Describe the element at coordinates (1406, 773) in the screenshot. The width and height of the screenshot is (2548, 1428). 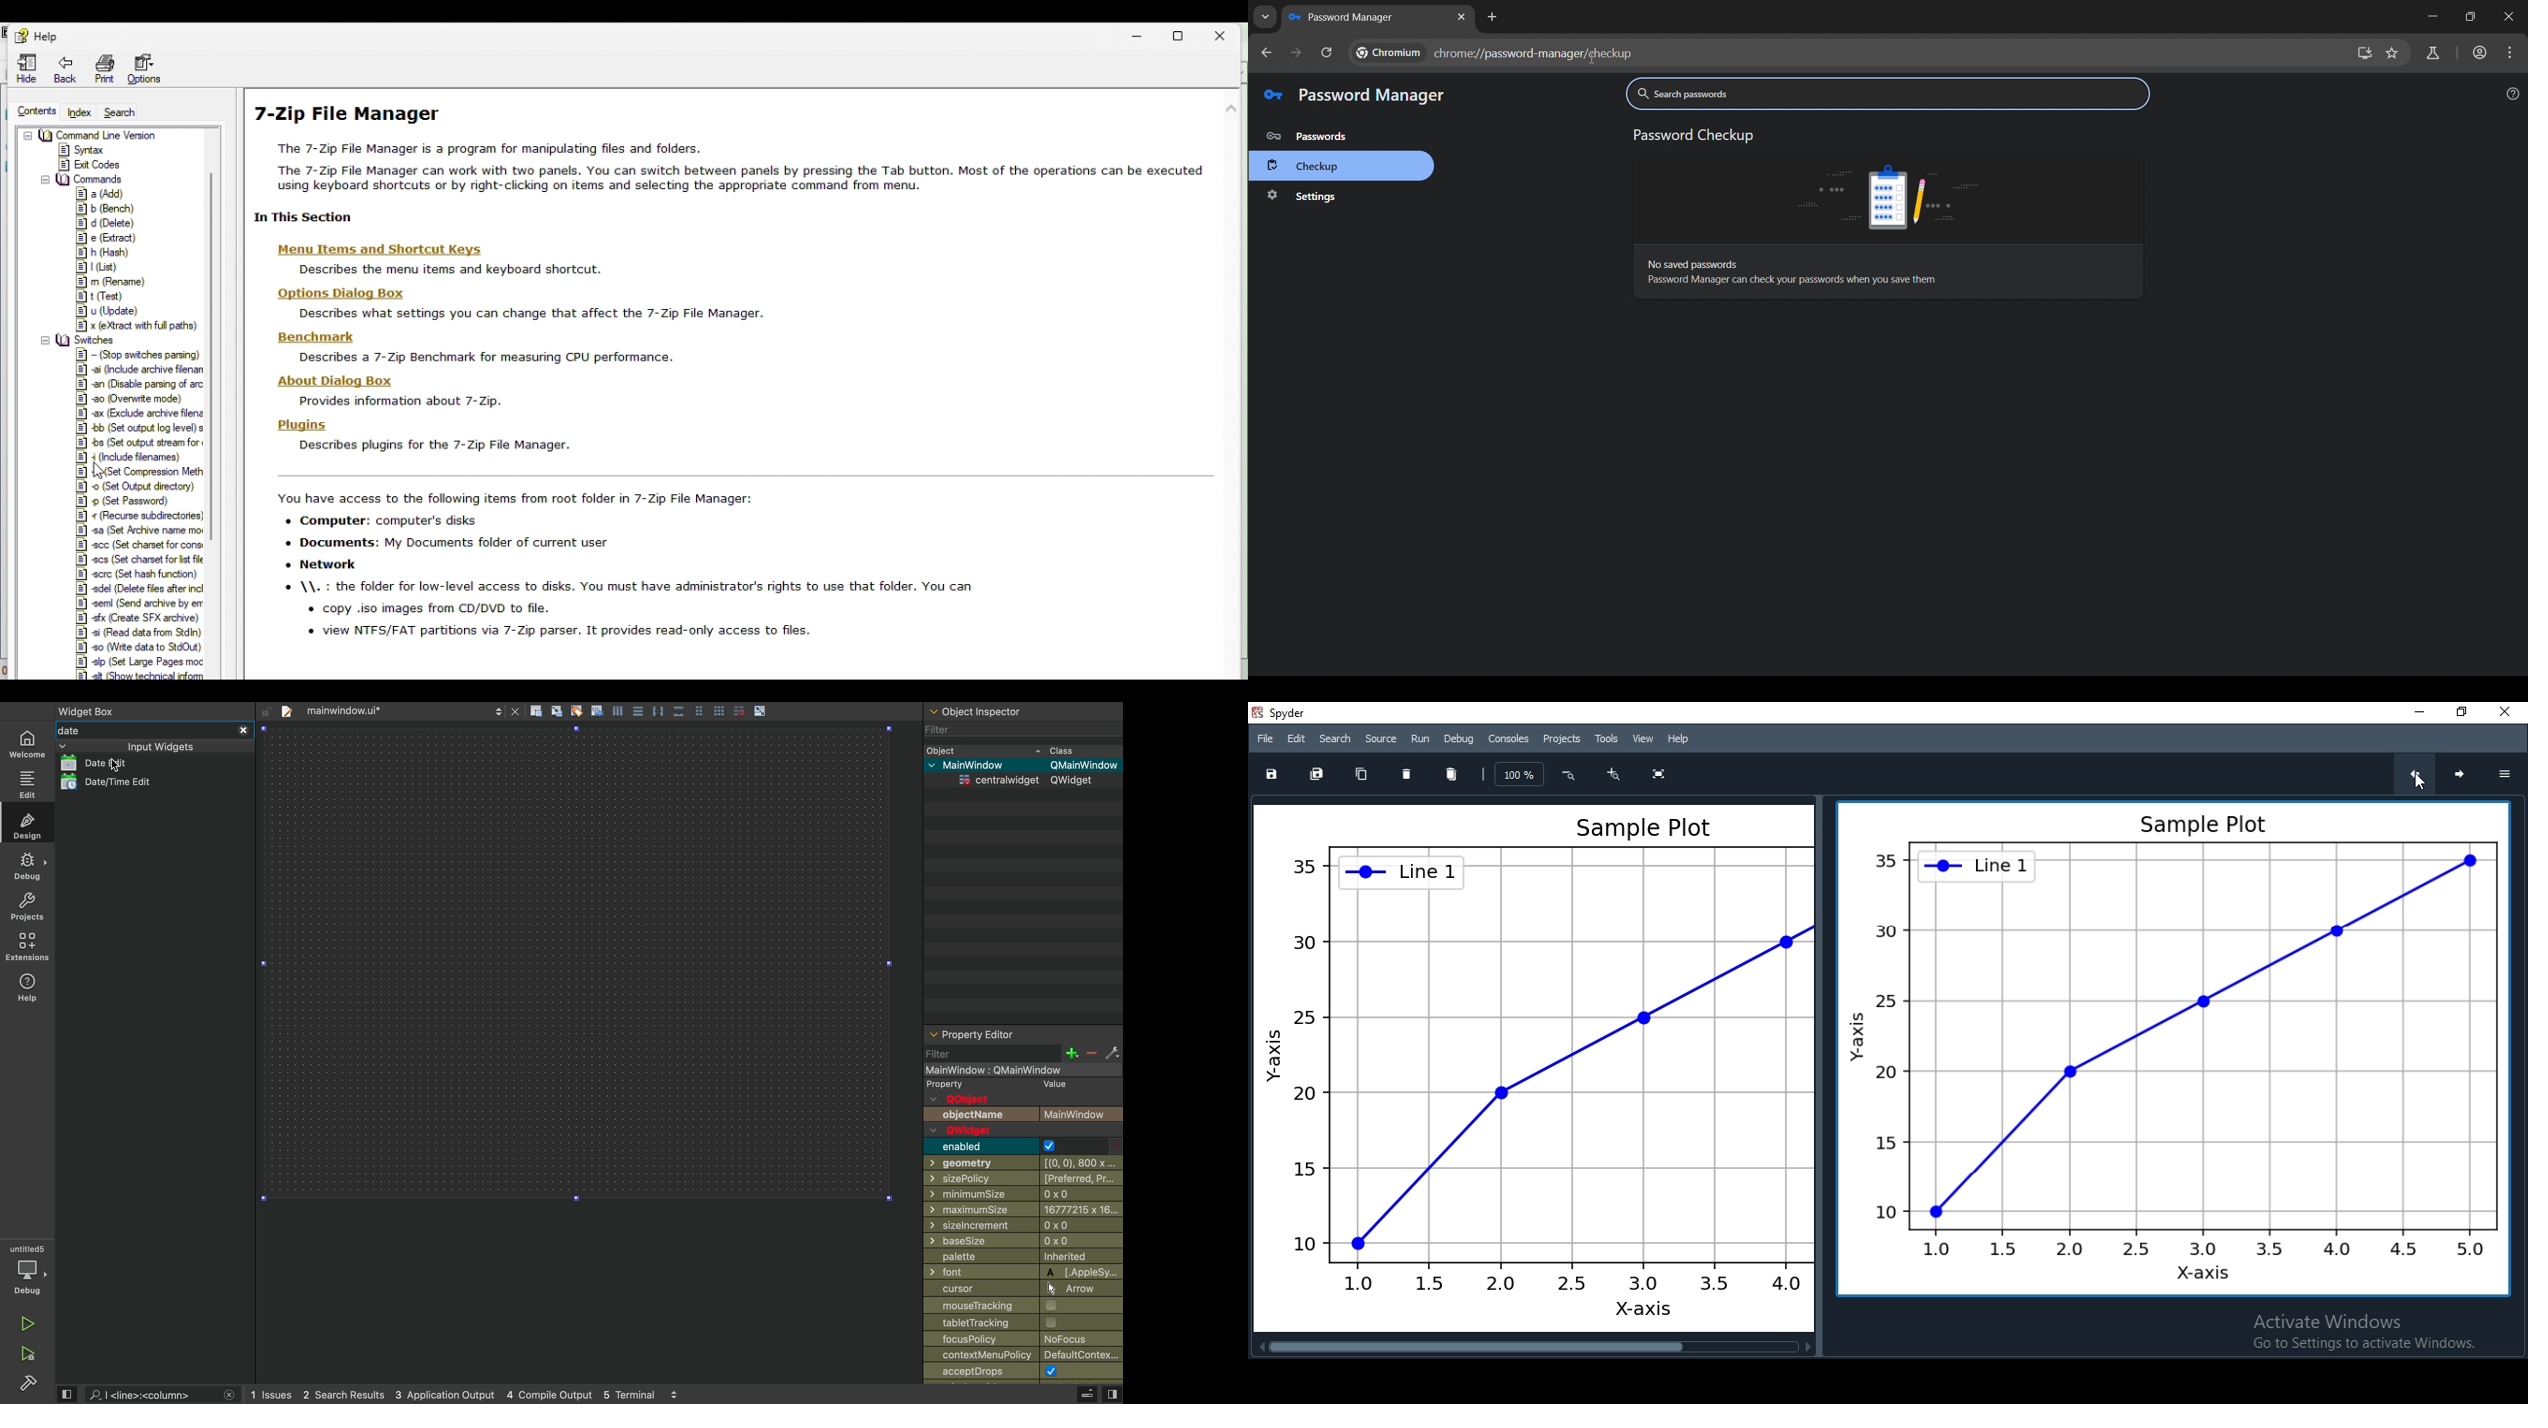
I see `delete` at that location.